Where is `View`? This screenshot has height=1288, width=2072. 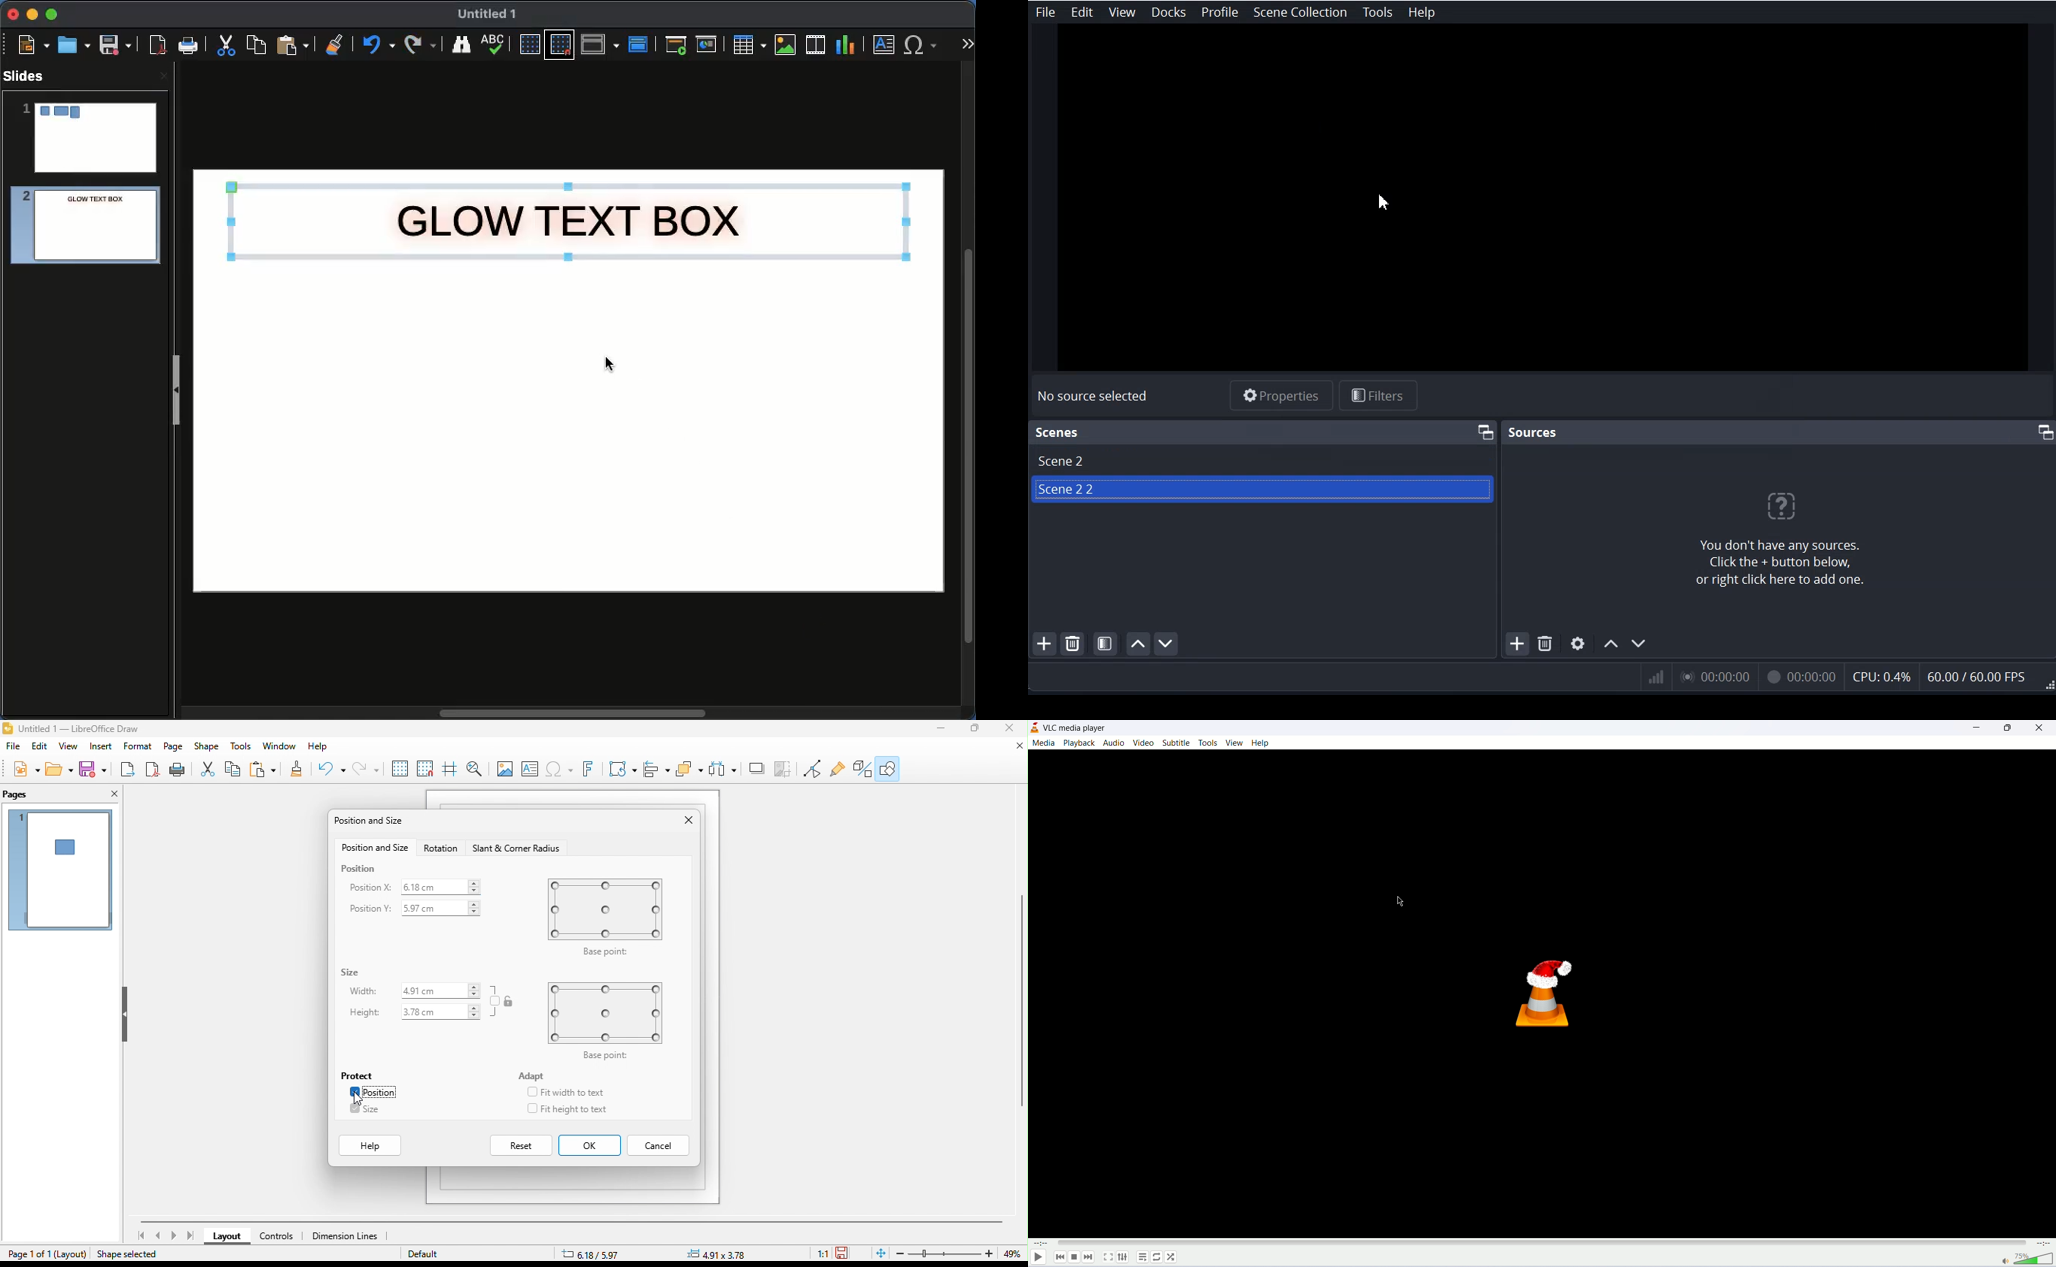 View is located at coordinates (1121, 12).